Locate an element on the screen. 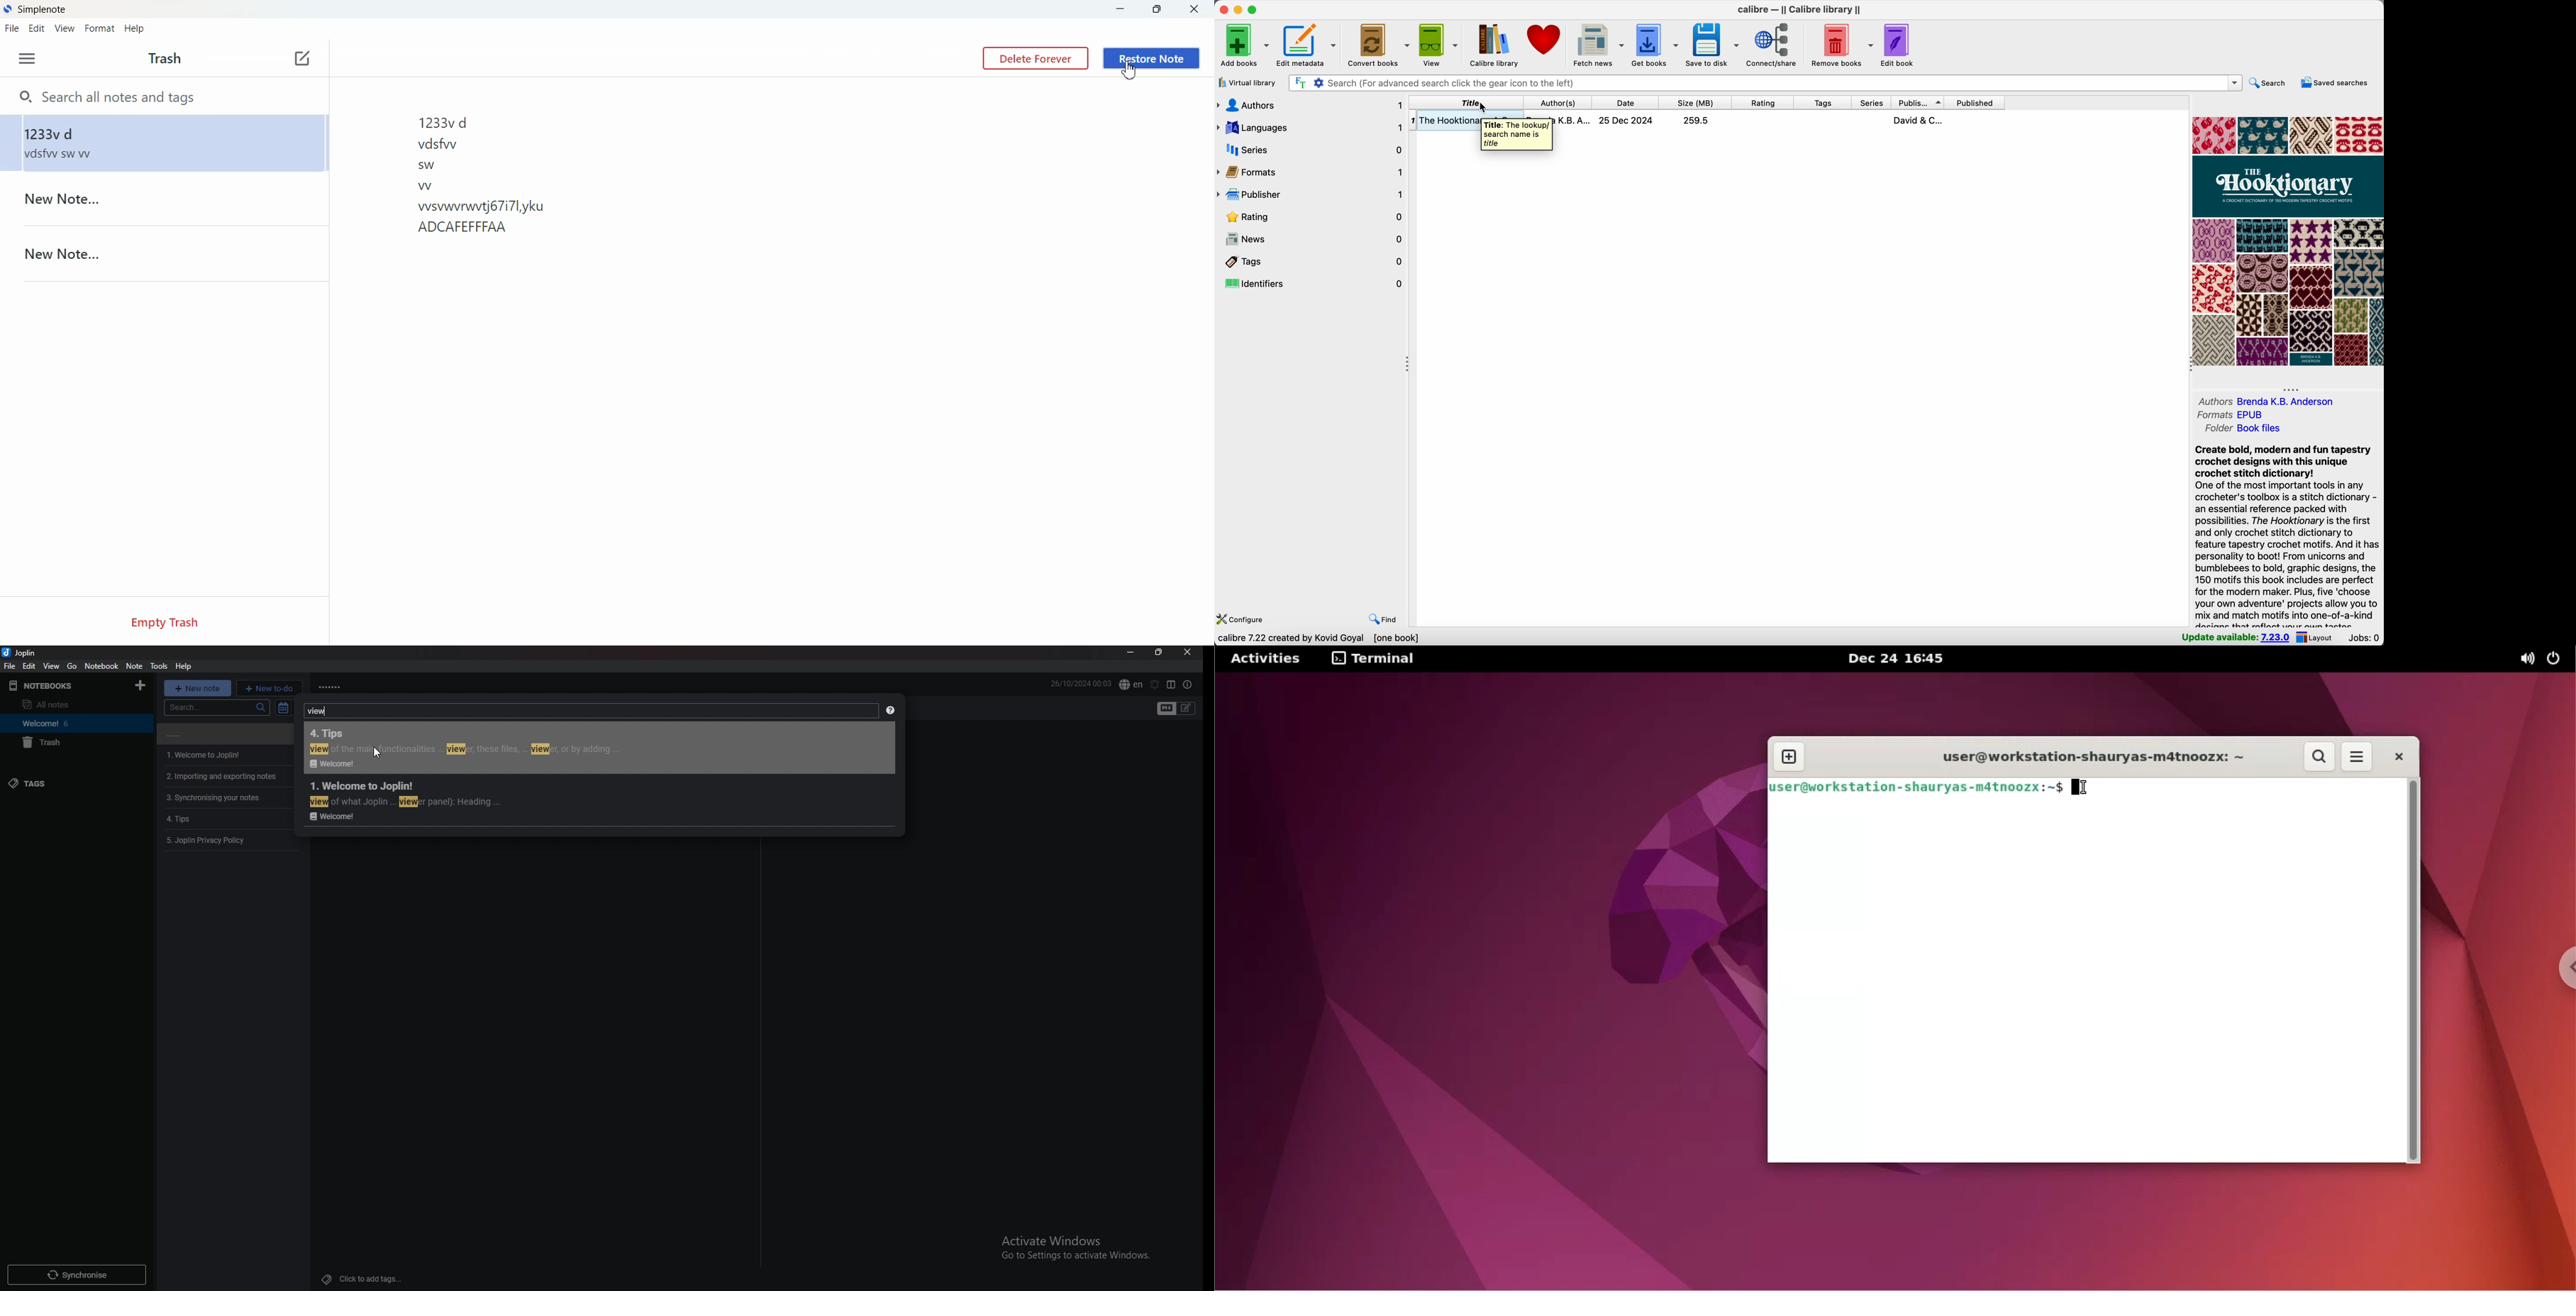   is located at coordinates (588, 712).